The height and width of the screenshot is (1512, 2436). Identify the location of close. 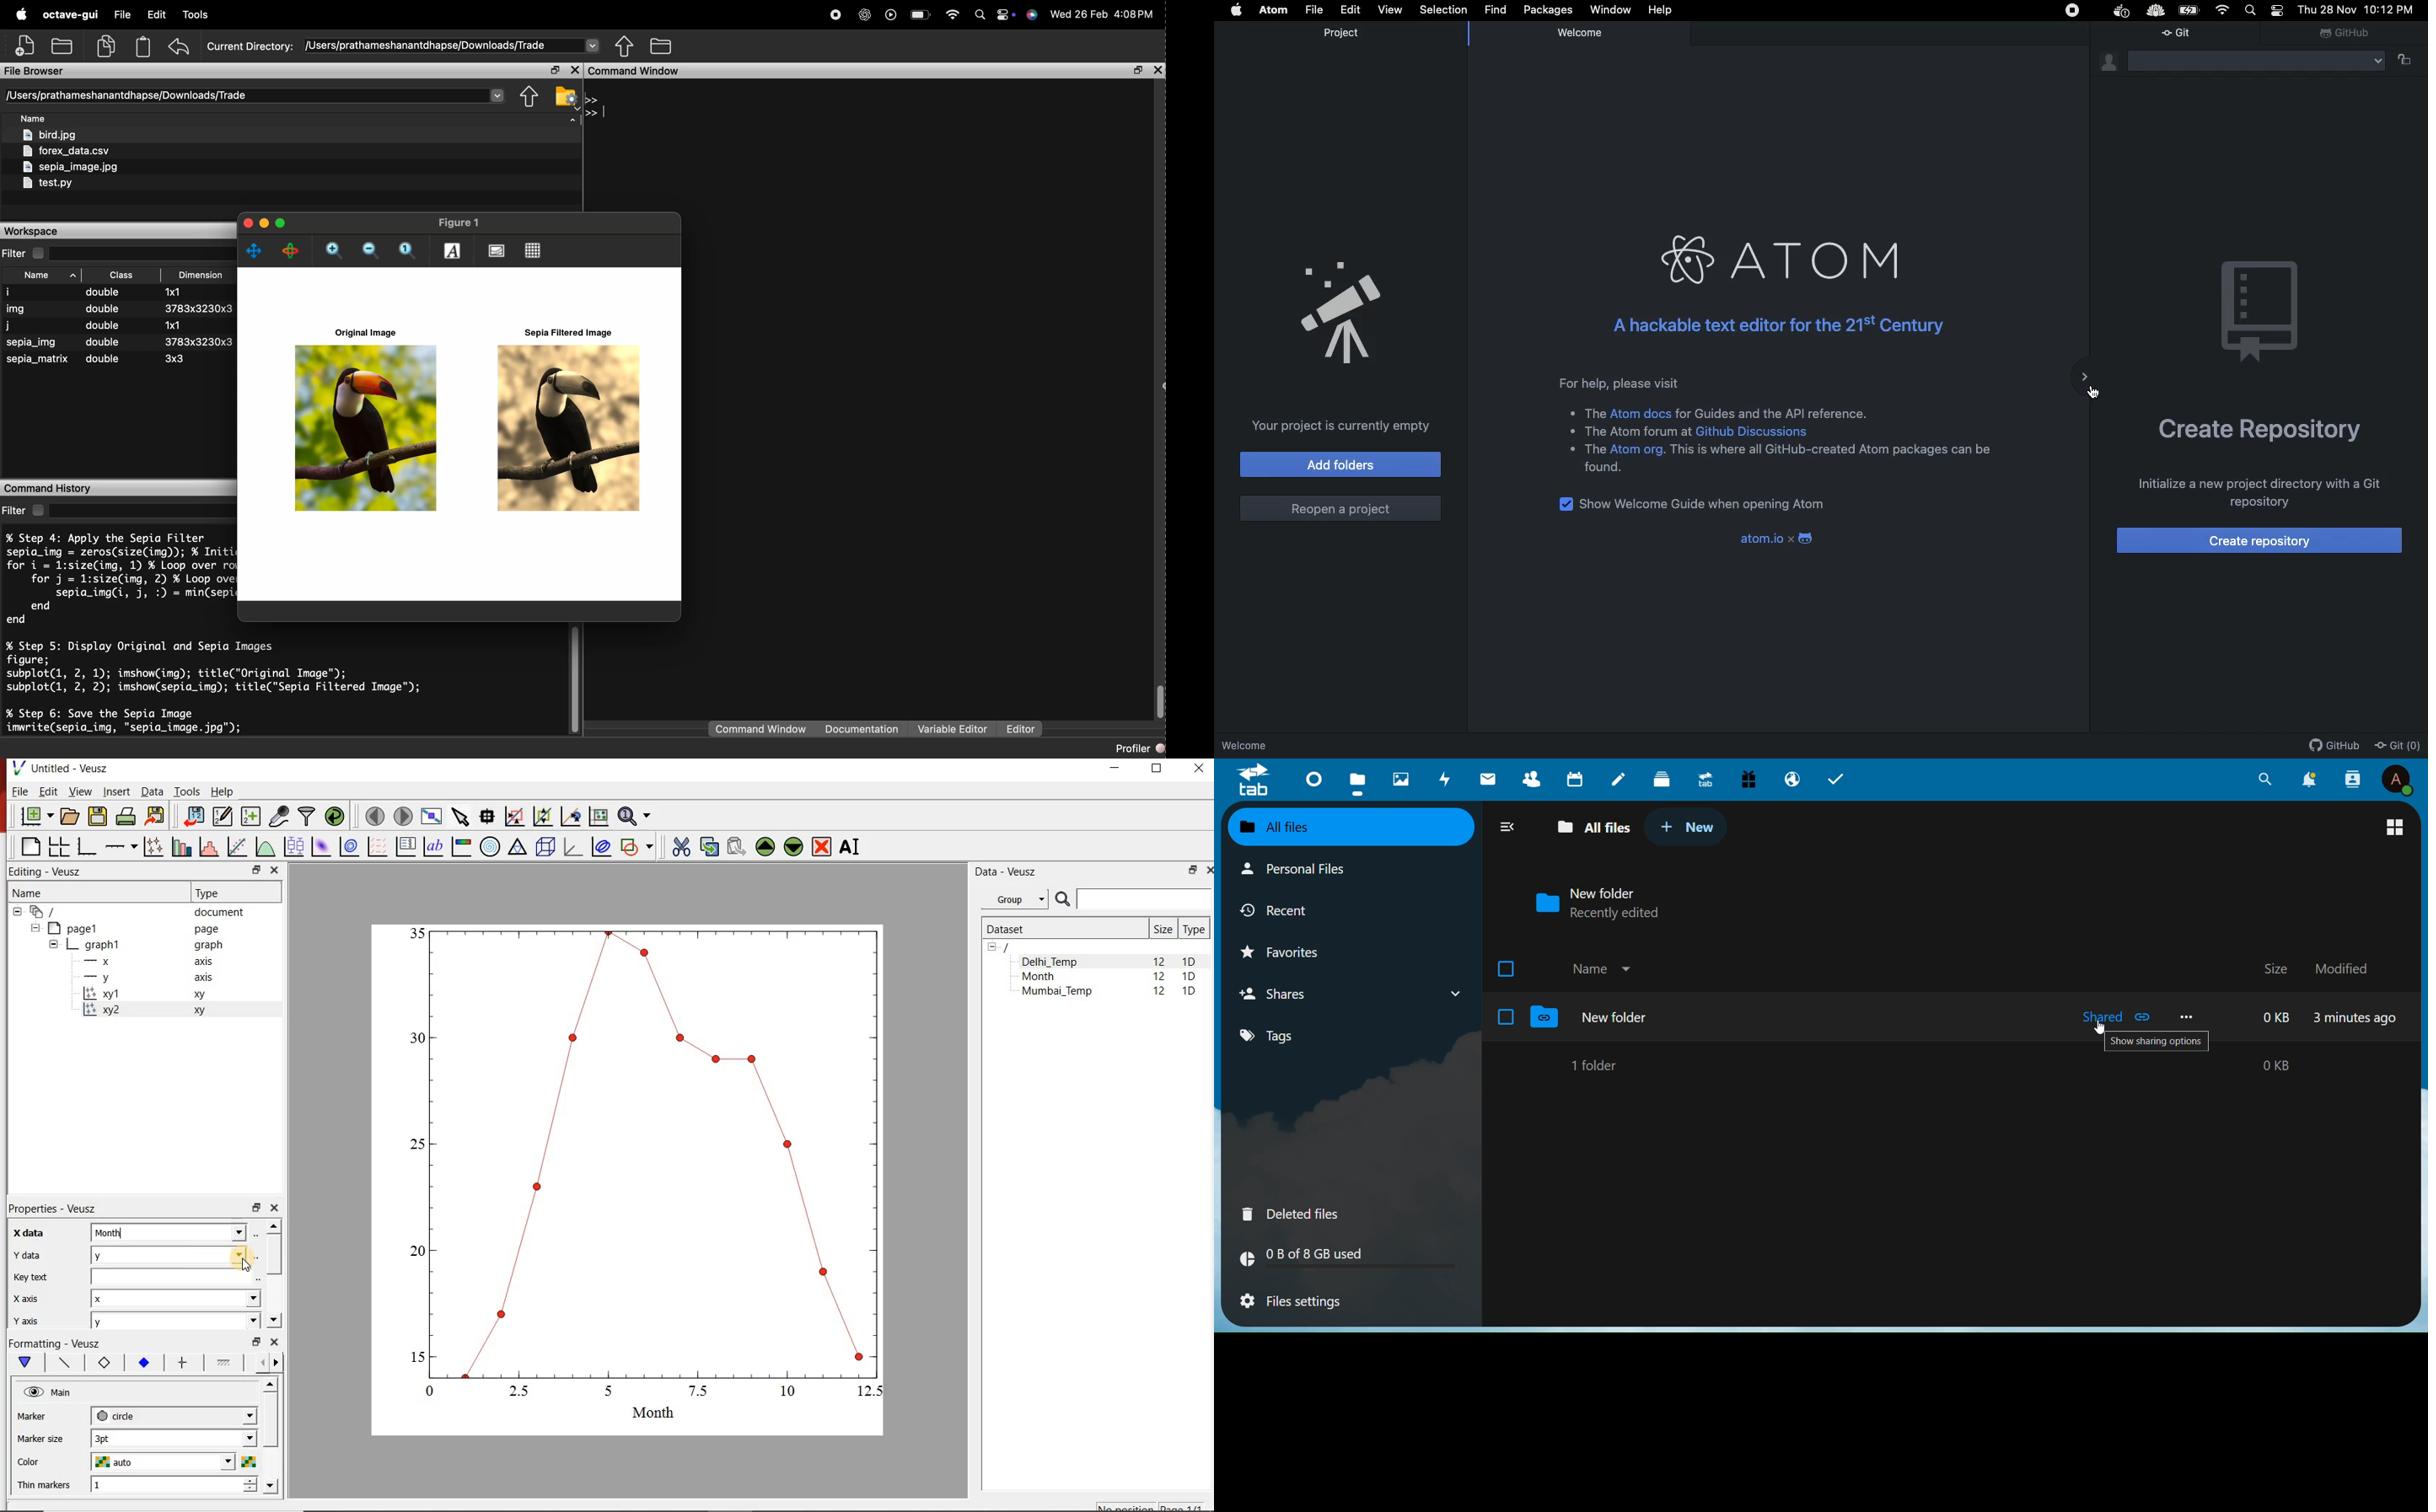
(274, 1342).